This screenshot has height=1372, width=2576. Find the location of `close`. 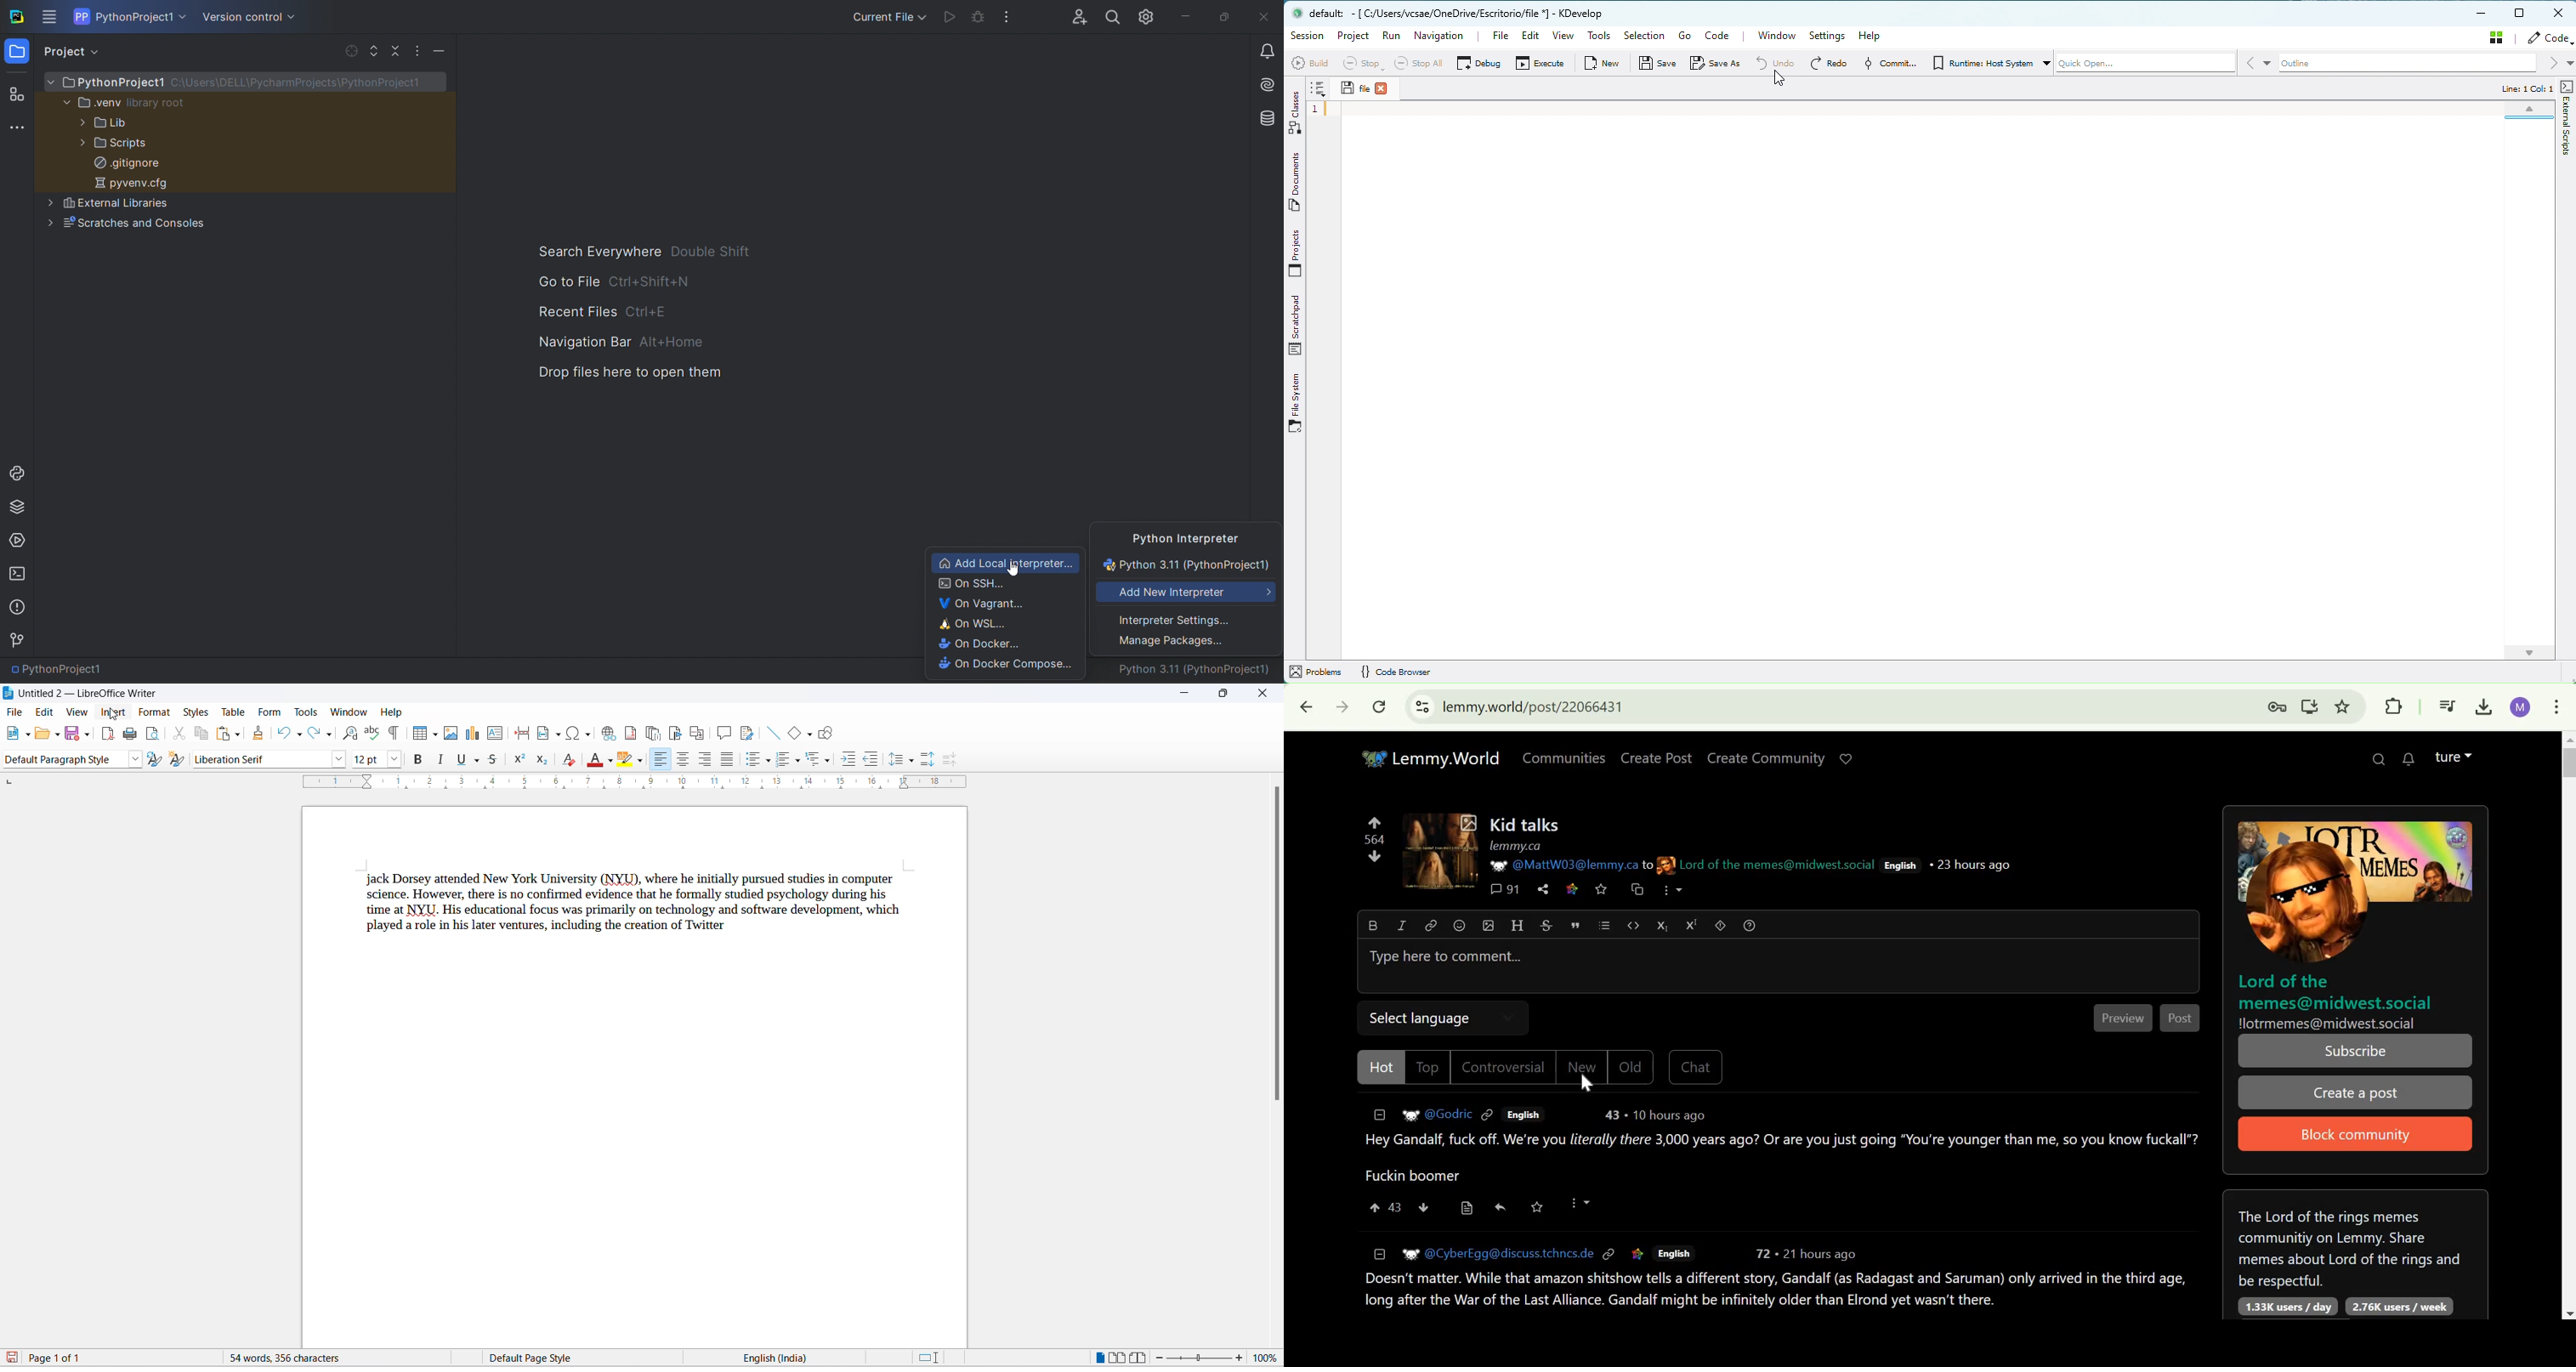

close is located at coordinates (1263, 692).